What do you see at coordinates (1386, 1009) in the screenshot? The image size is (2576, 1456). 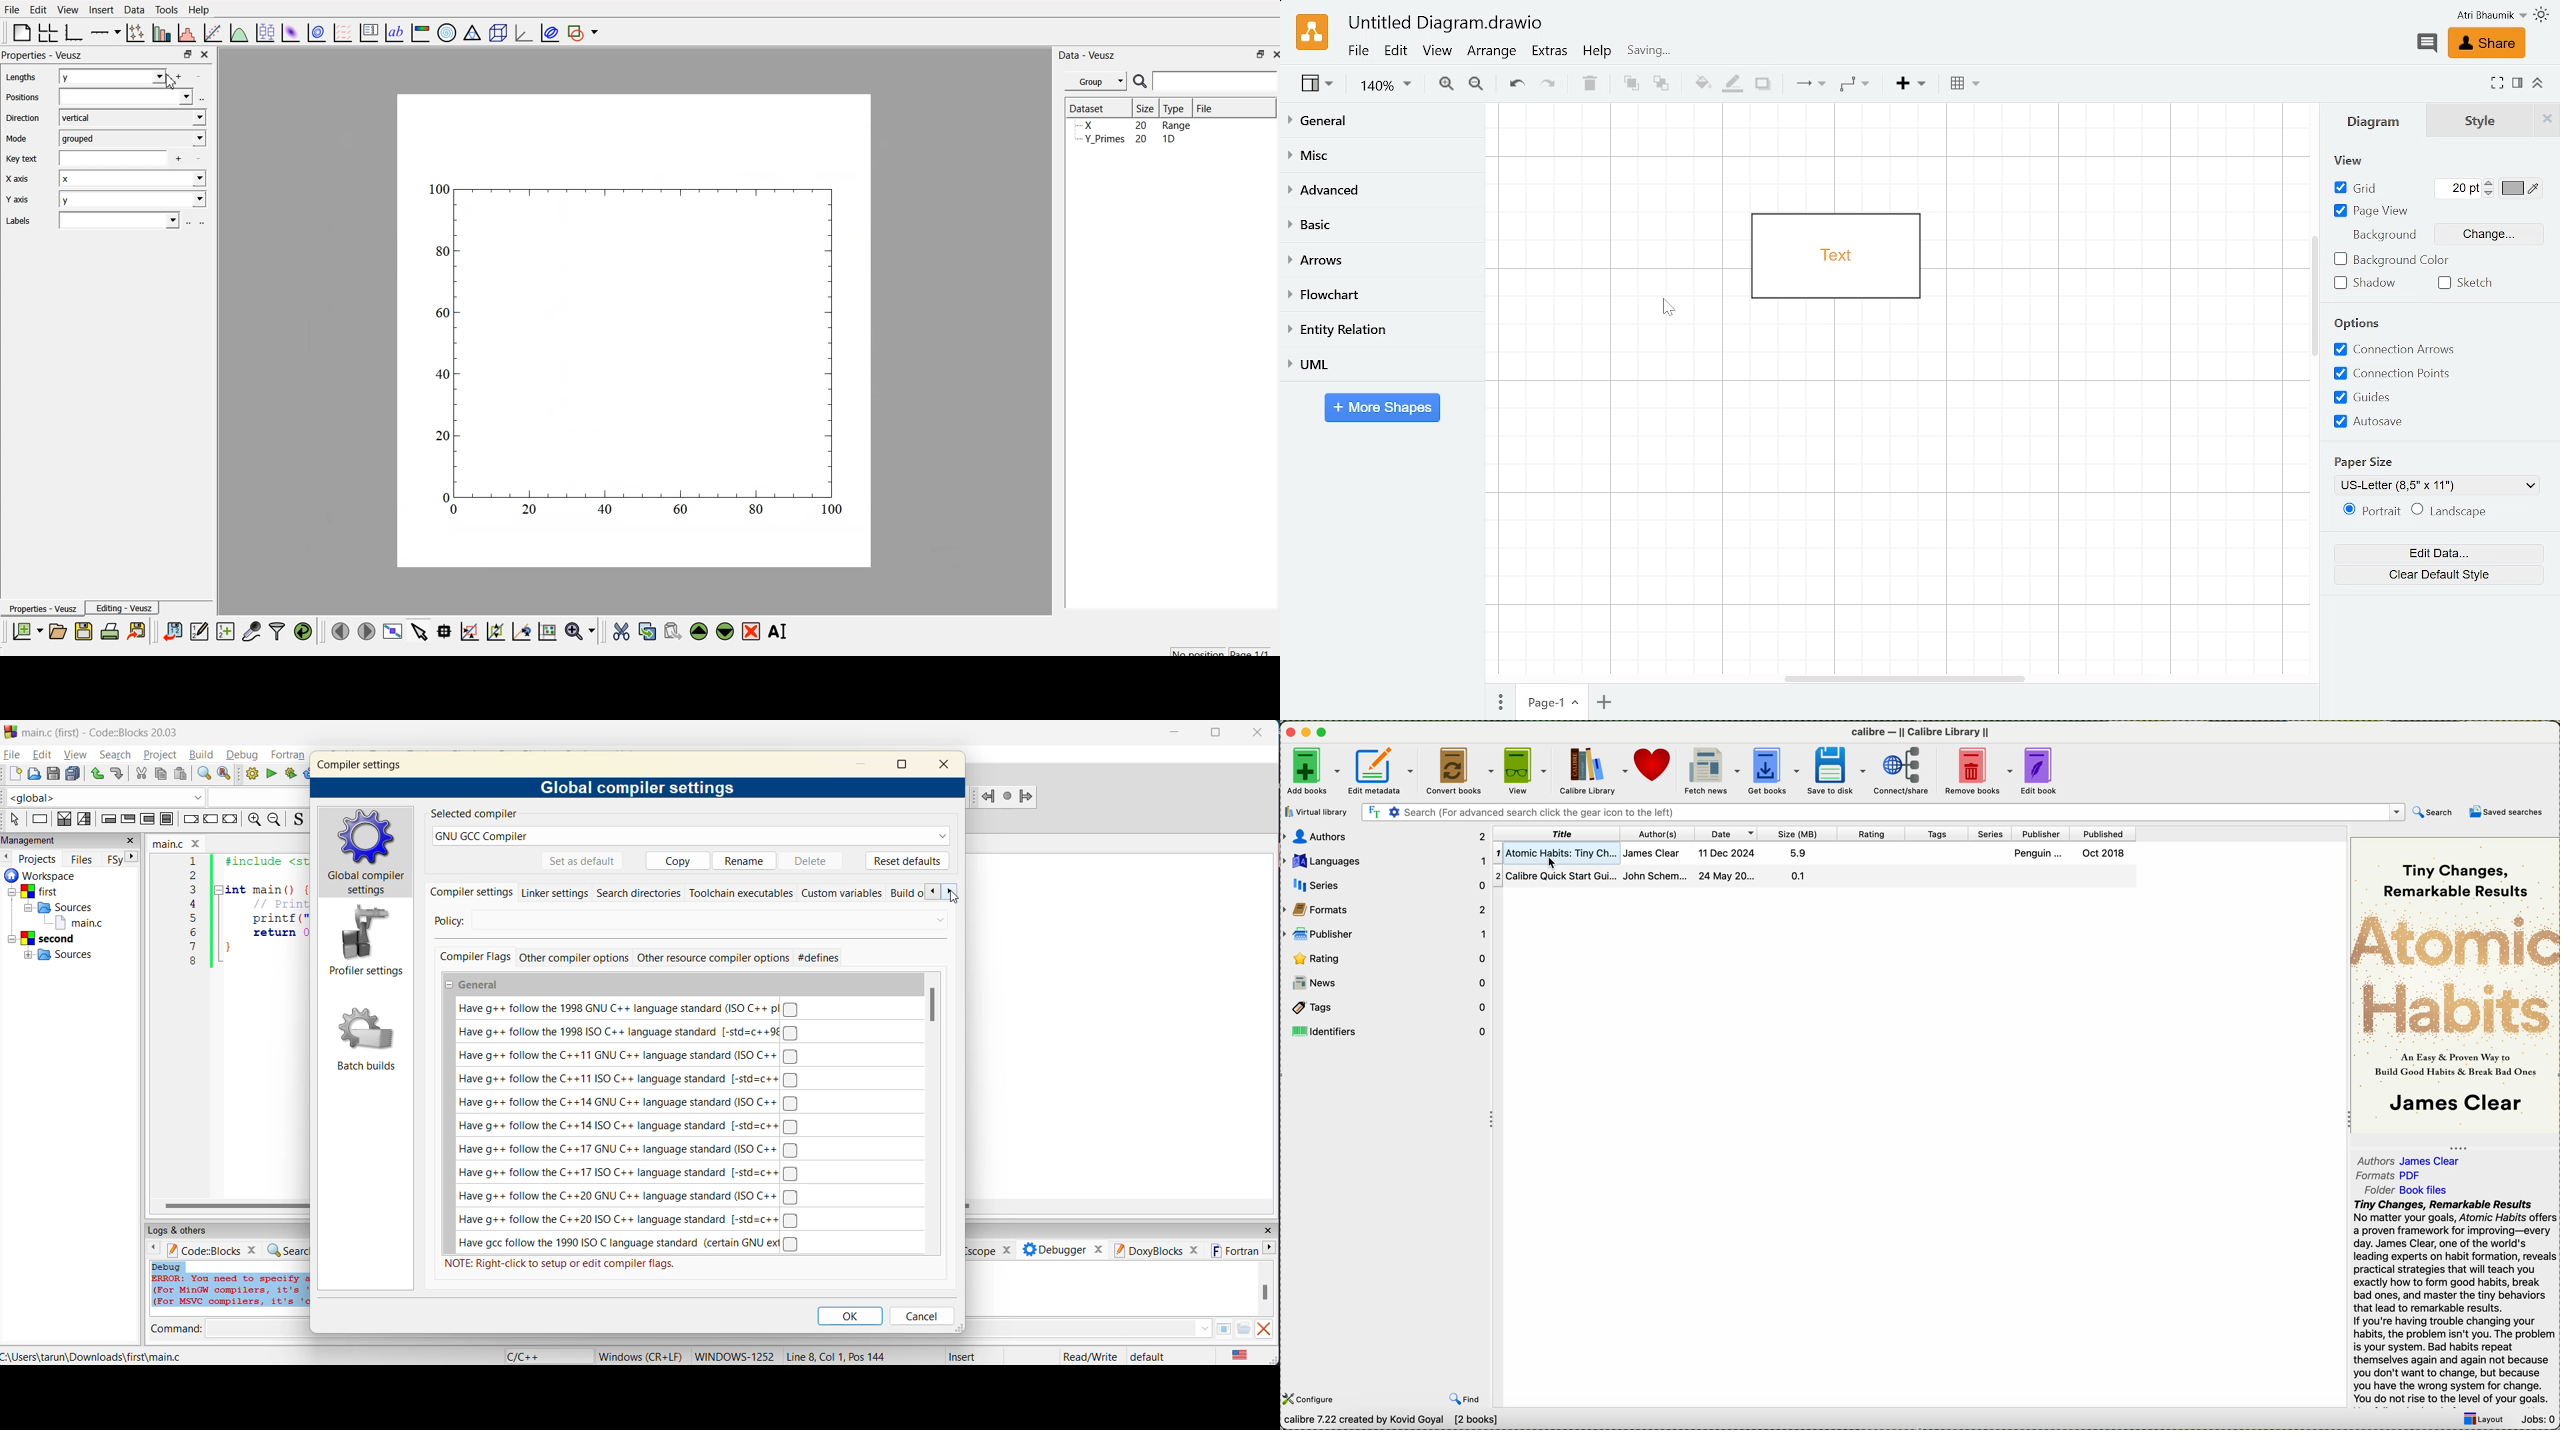 I see `tags` at bounding box center [1386, 1009].